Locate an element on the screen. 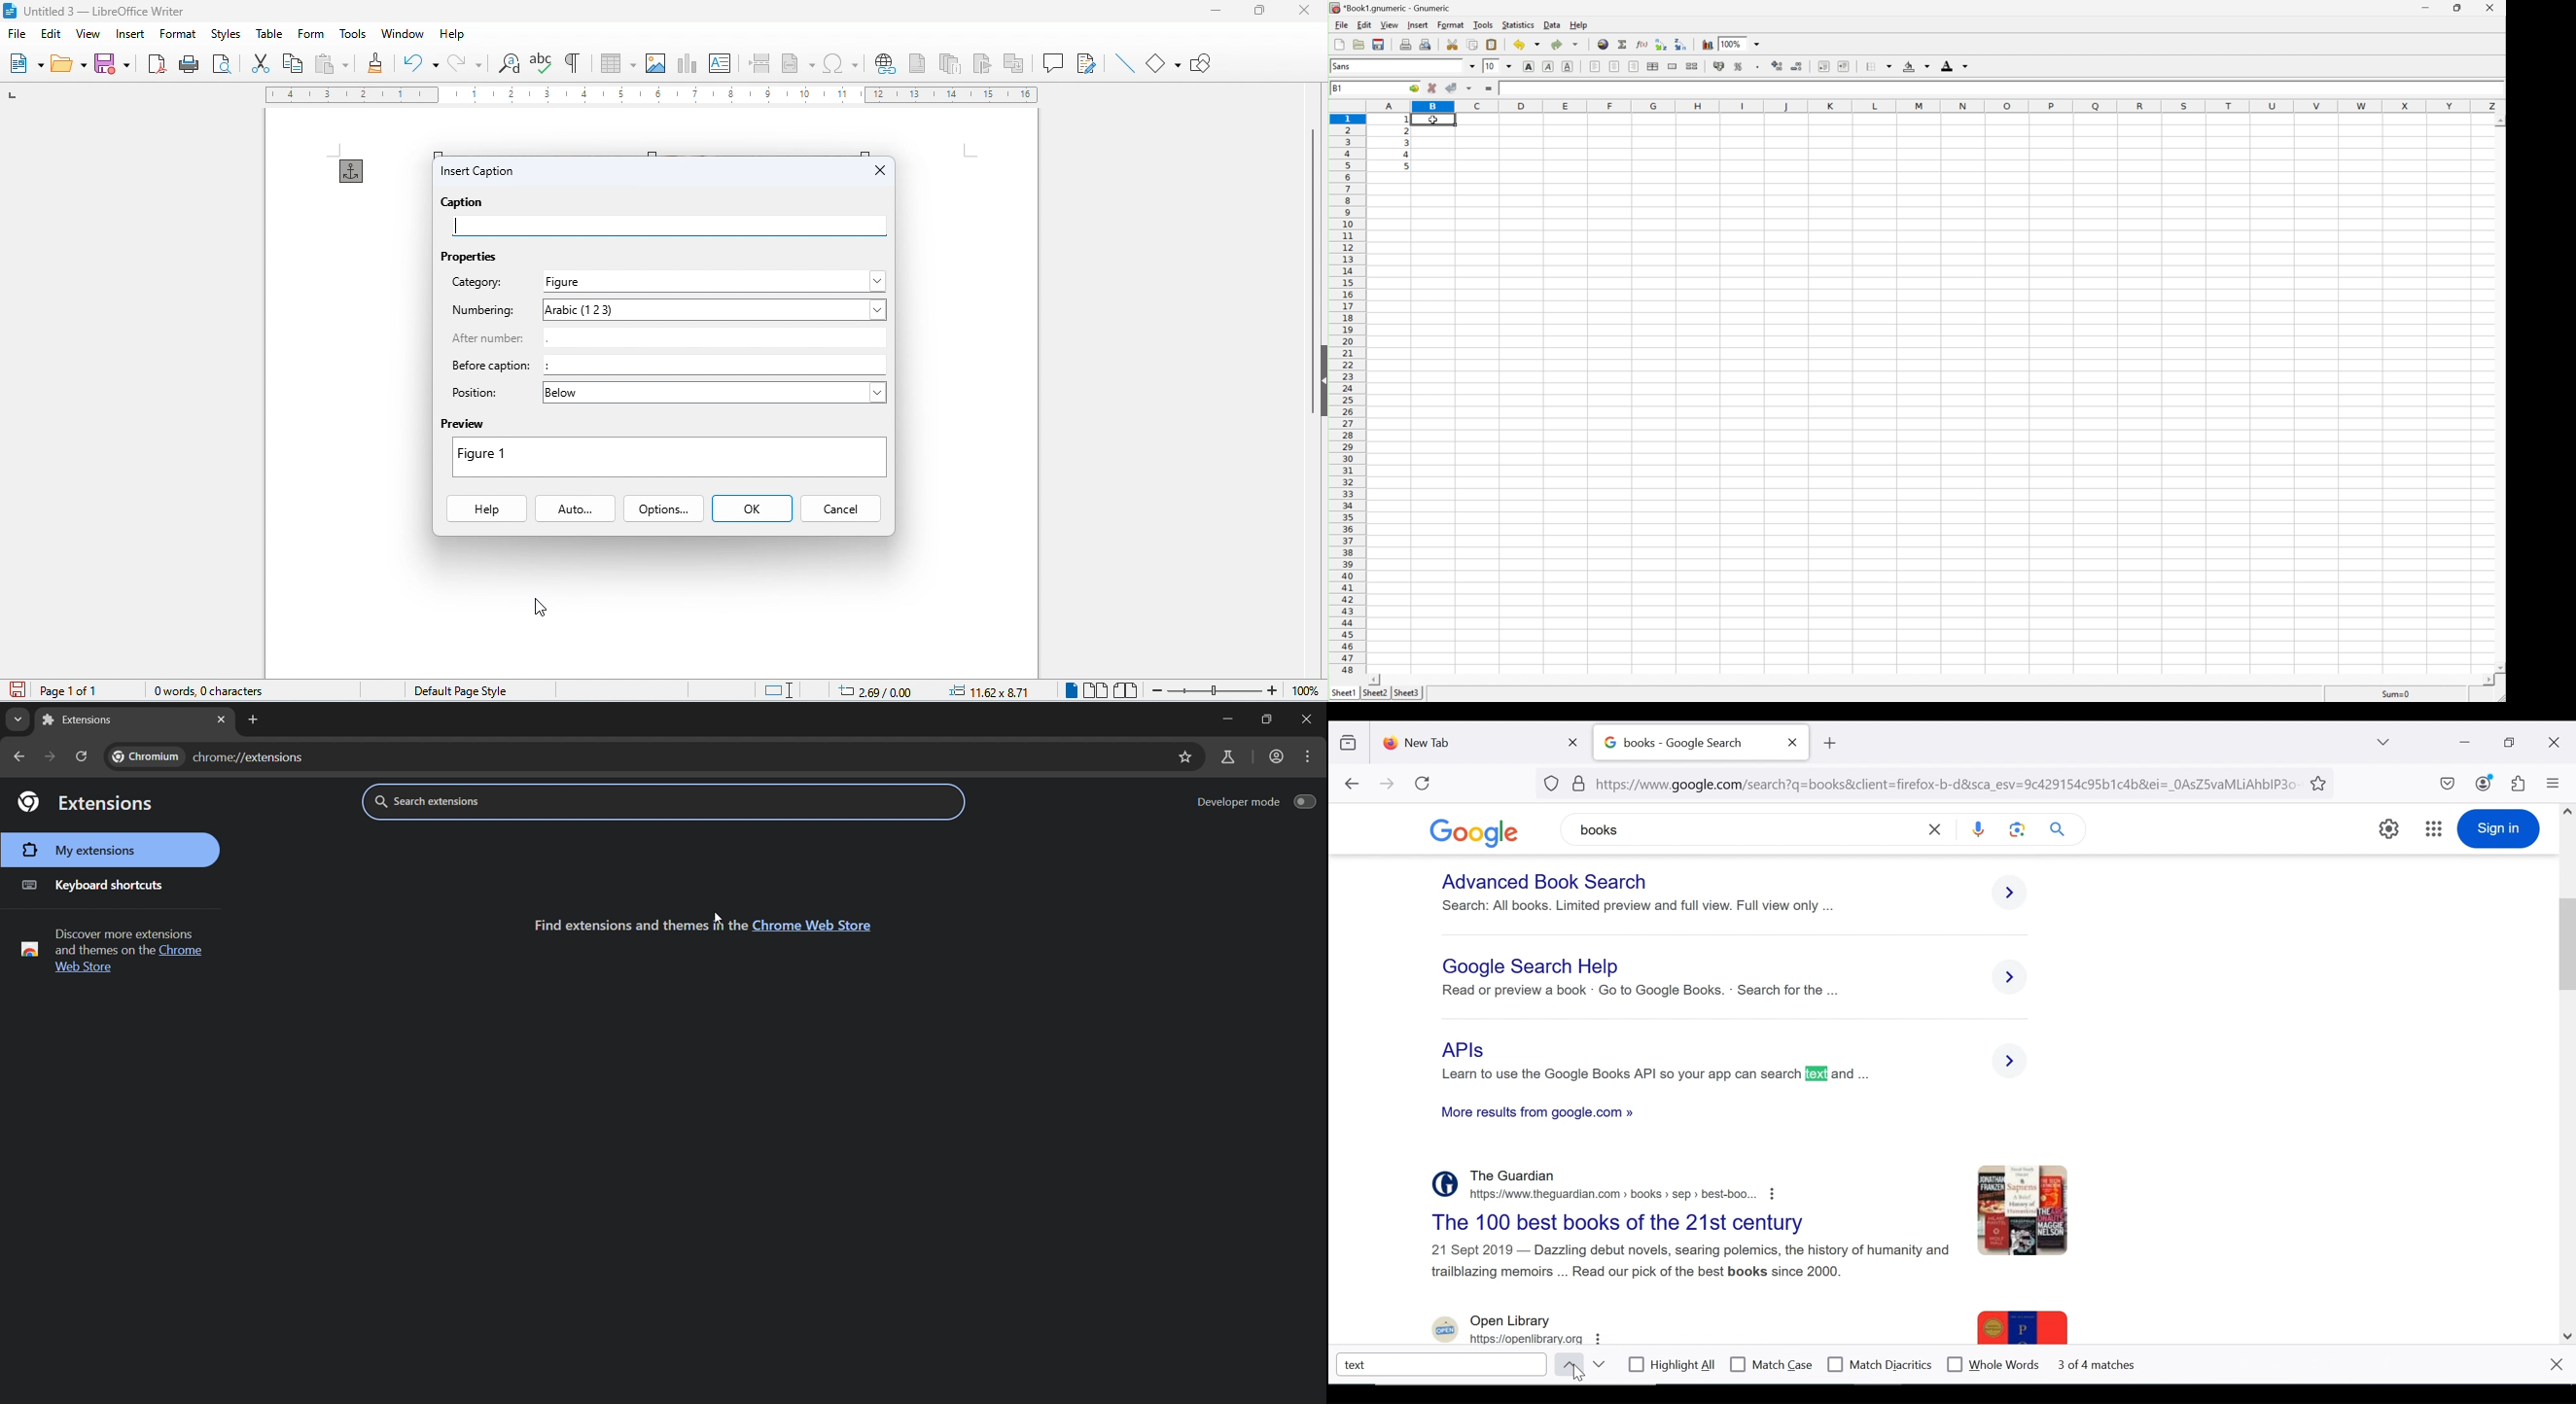 Image resolution: width=2576 pixels, height=1428 pixels. match case is located at coordinates (1772, 1364).